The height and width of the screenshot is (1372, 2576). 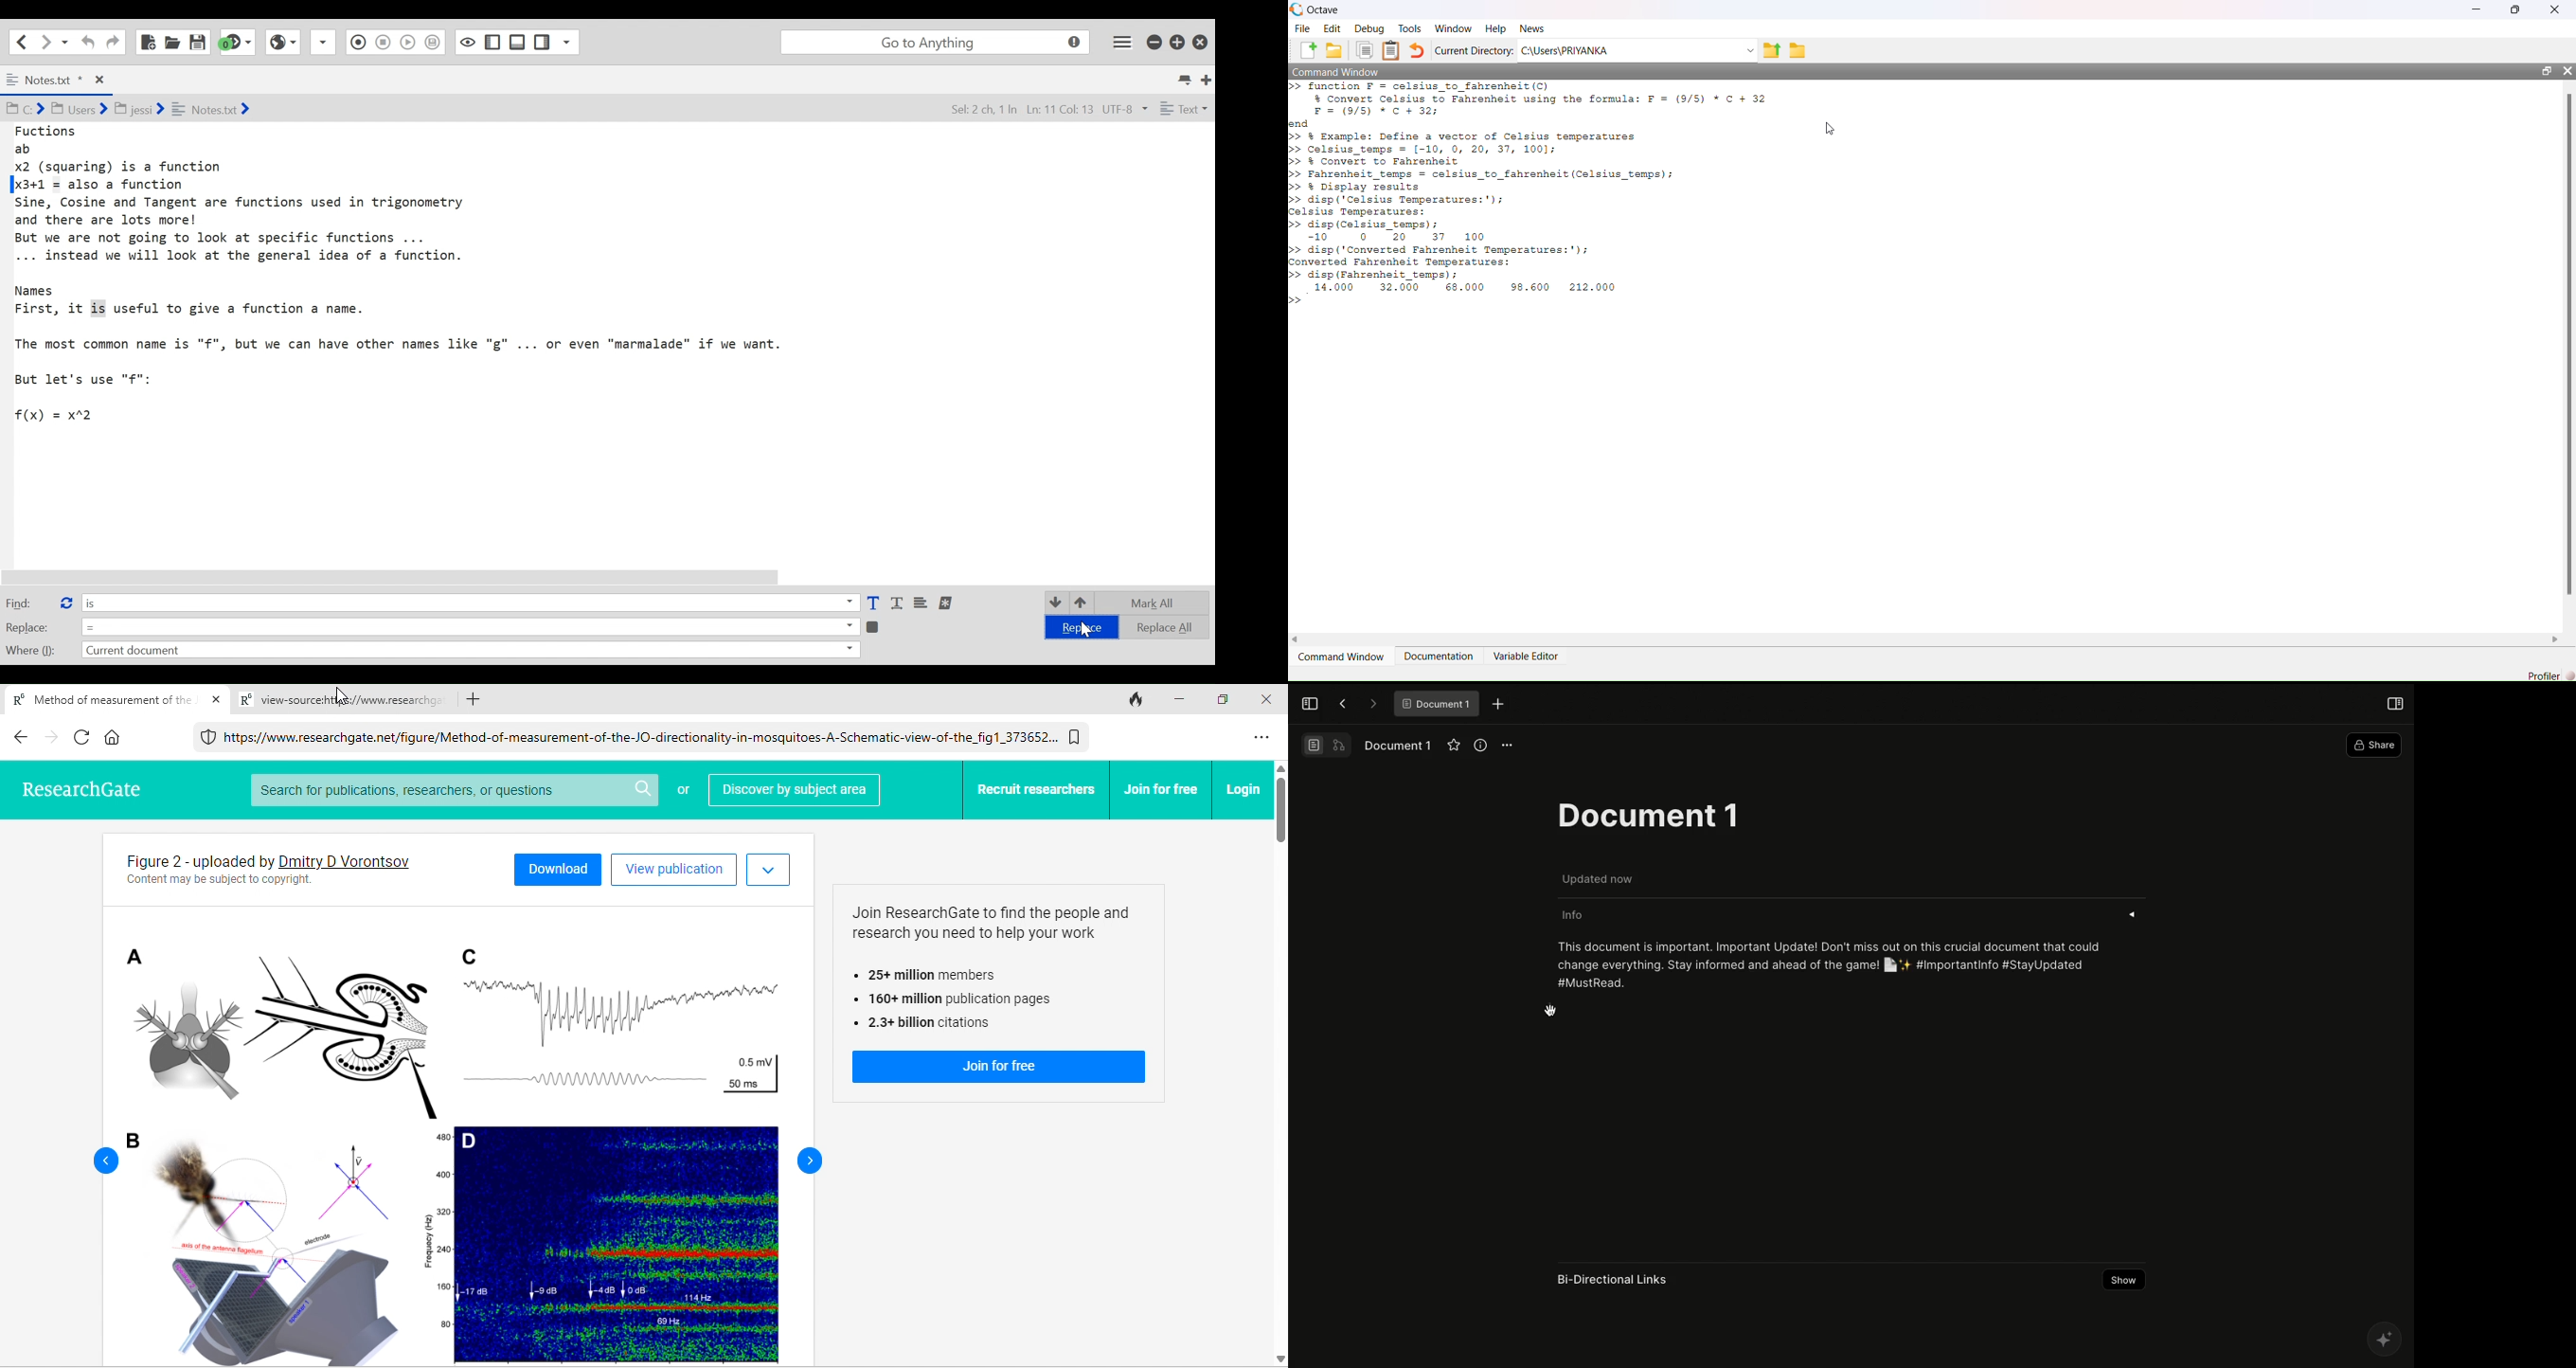 What do you see at coordinates (926, 1025) in the screenshot?
I see `« 2.34 billion citations` at bounding box center [926, 1025].